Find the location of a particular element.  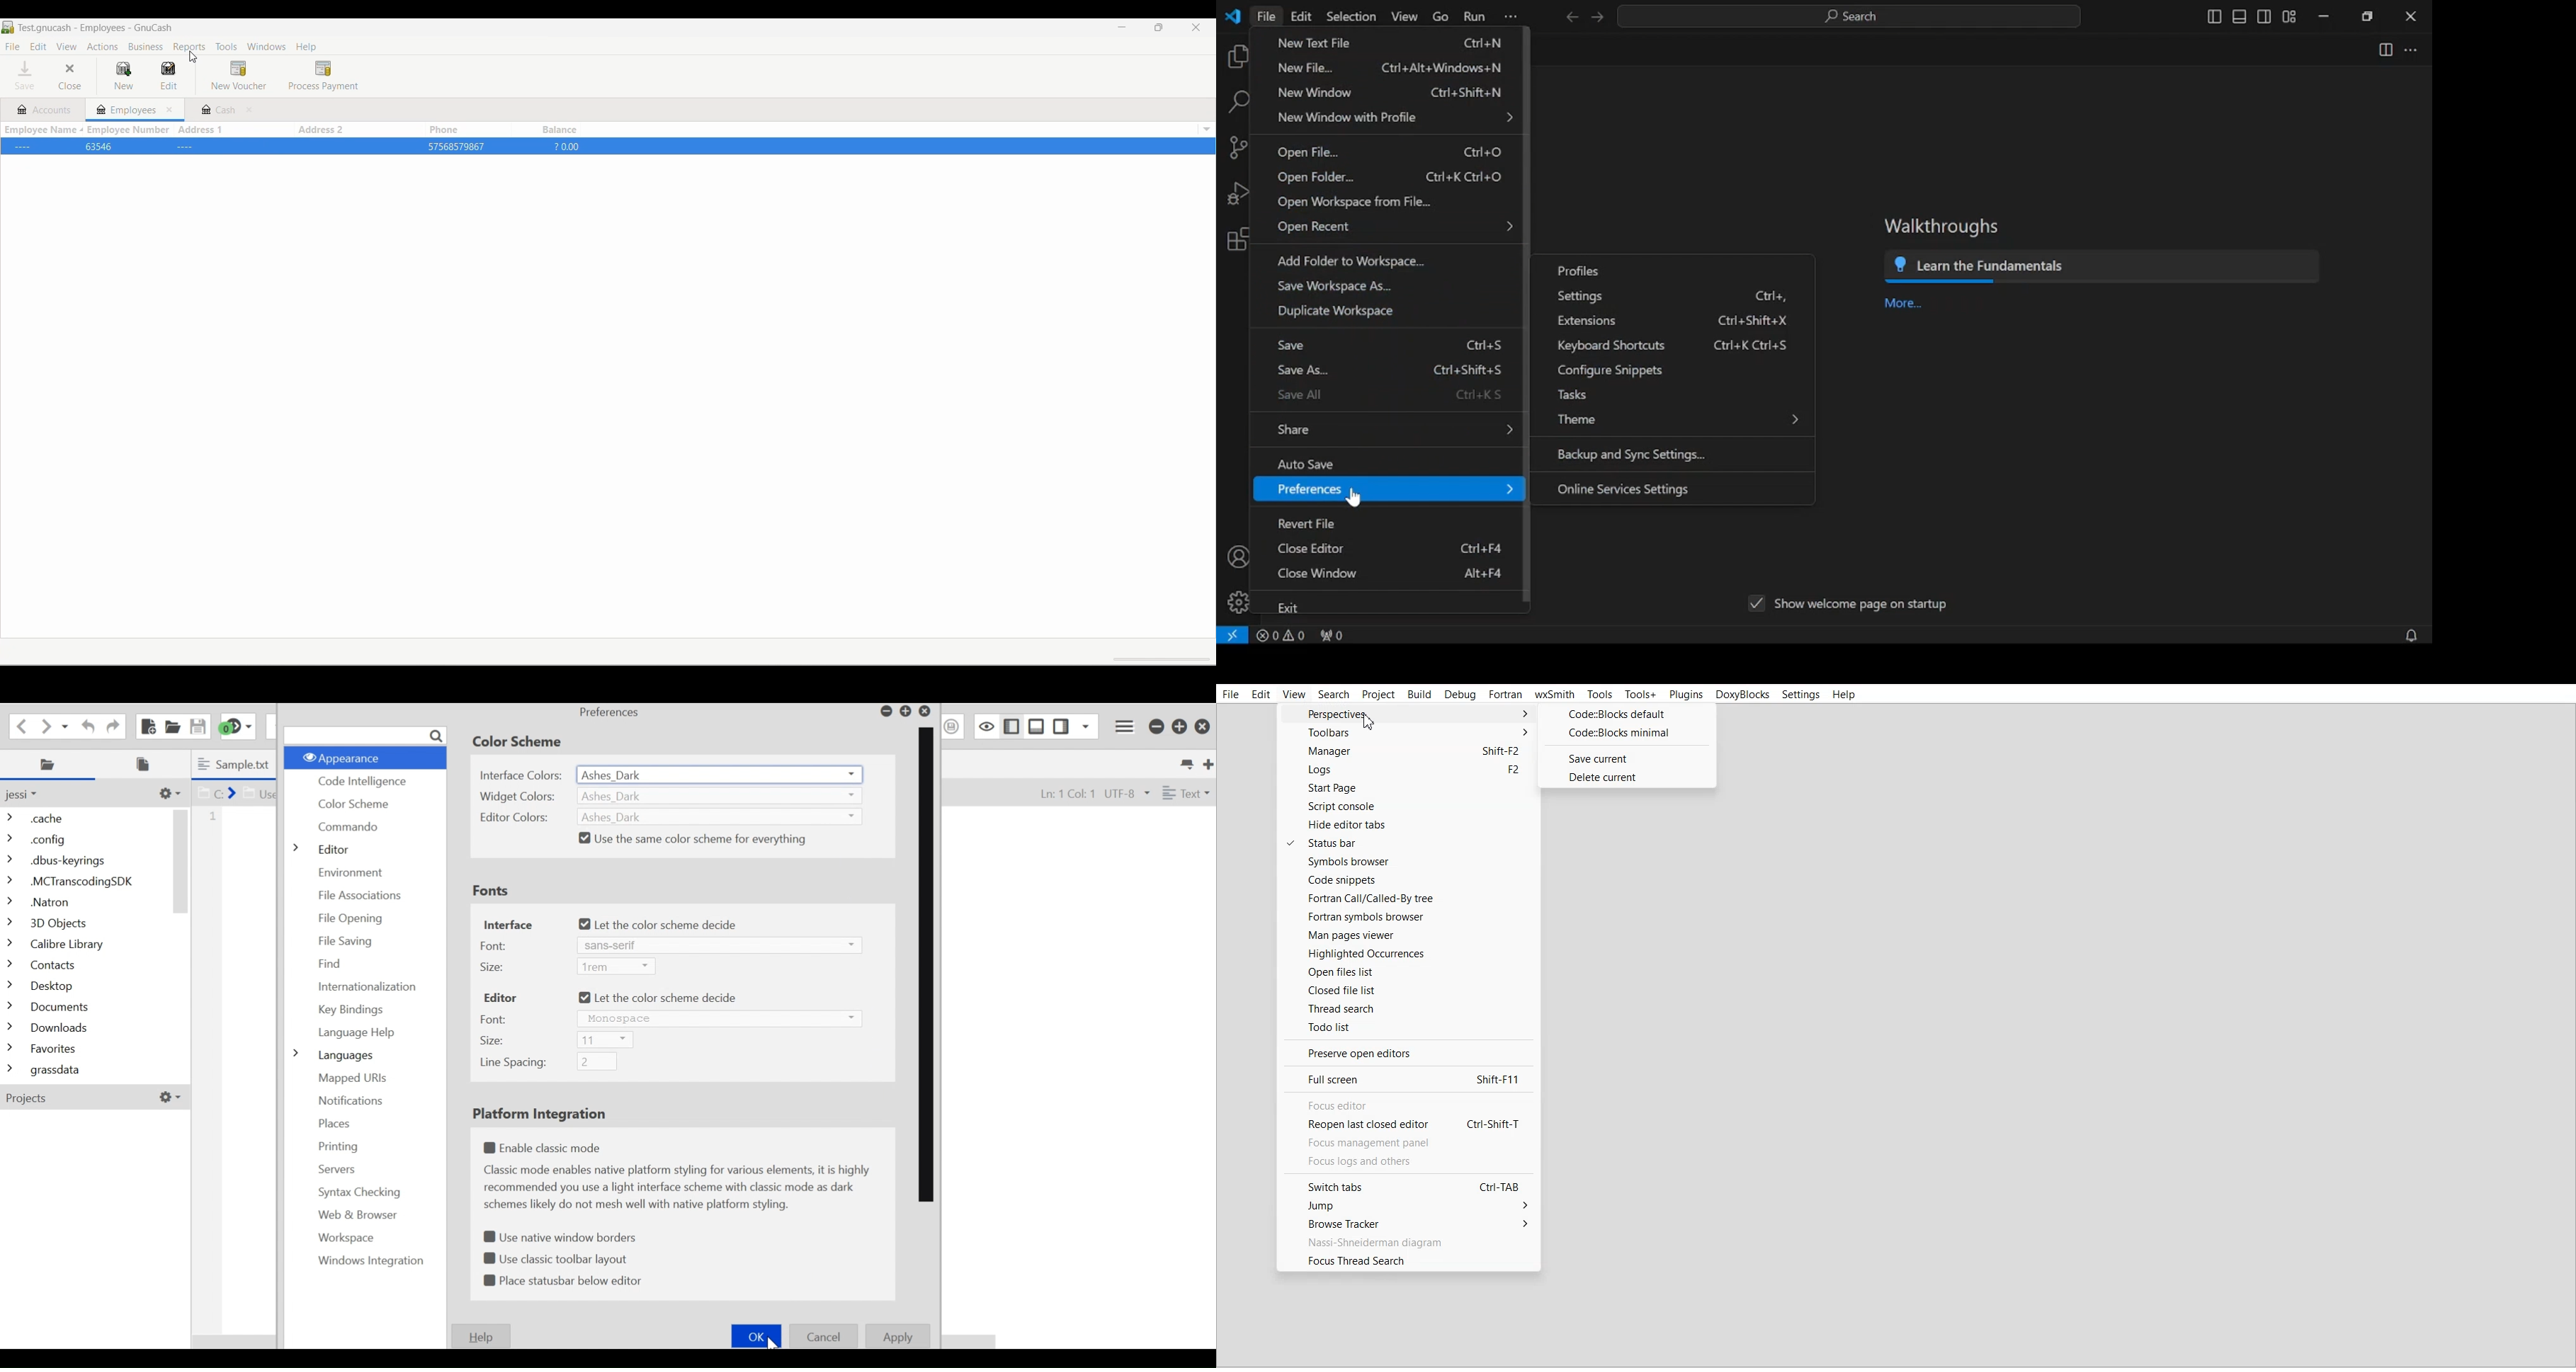

selection is located at coordinates (1352, 17).